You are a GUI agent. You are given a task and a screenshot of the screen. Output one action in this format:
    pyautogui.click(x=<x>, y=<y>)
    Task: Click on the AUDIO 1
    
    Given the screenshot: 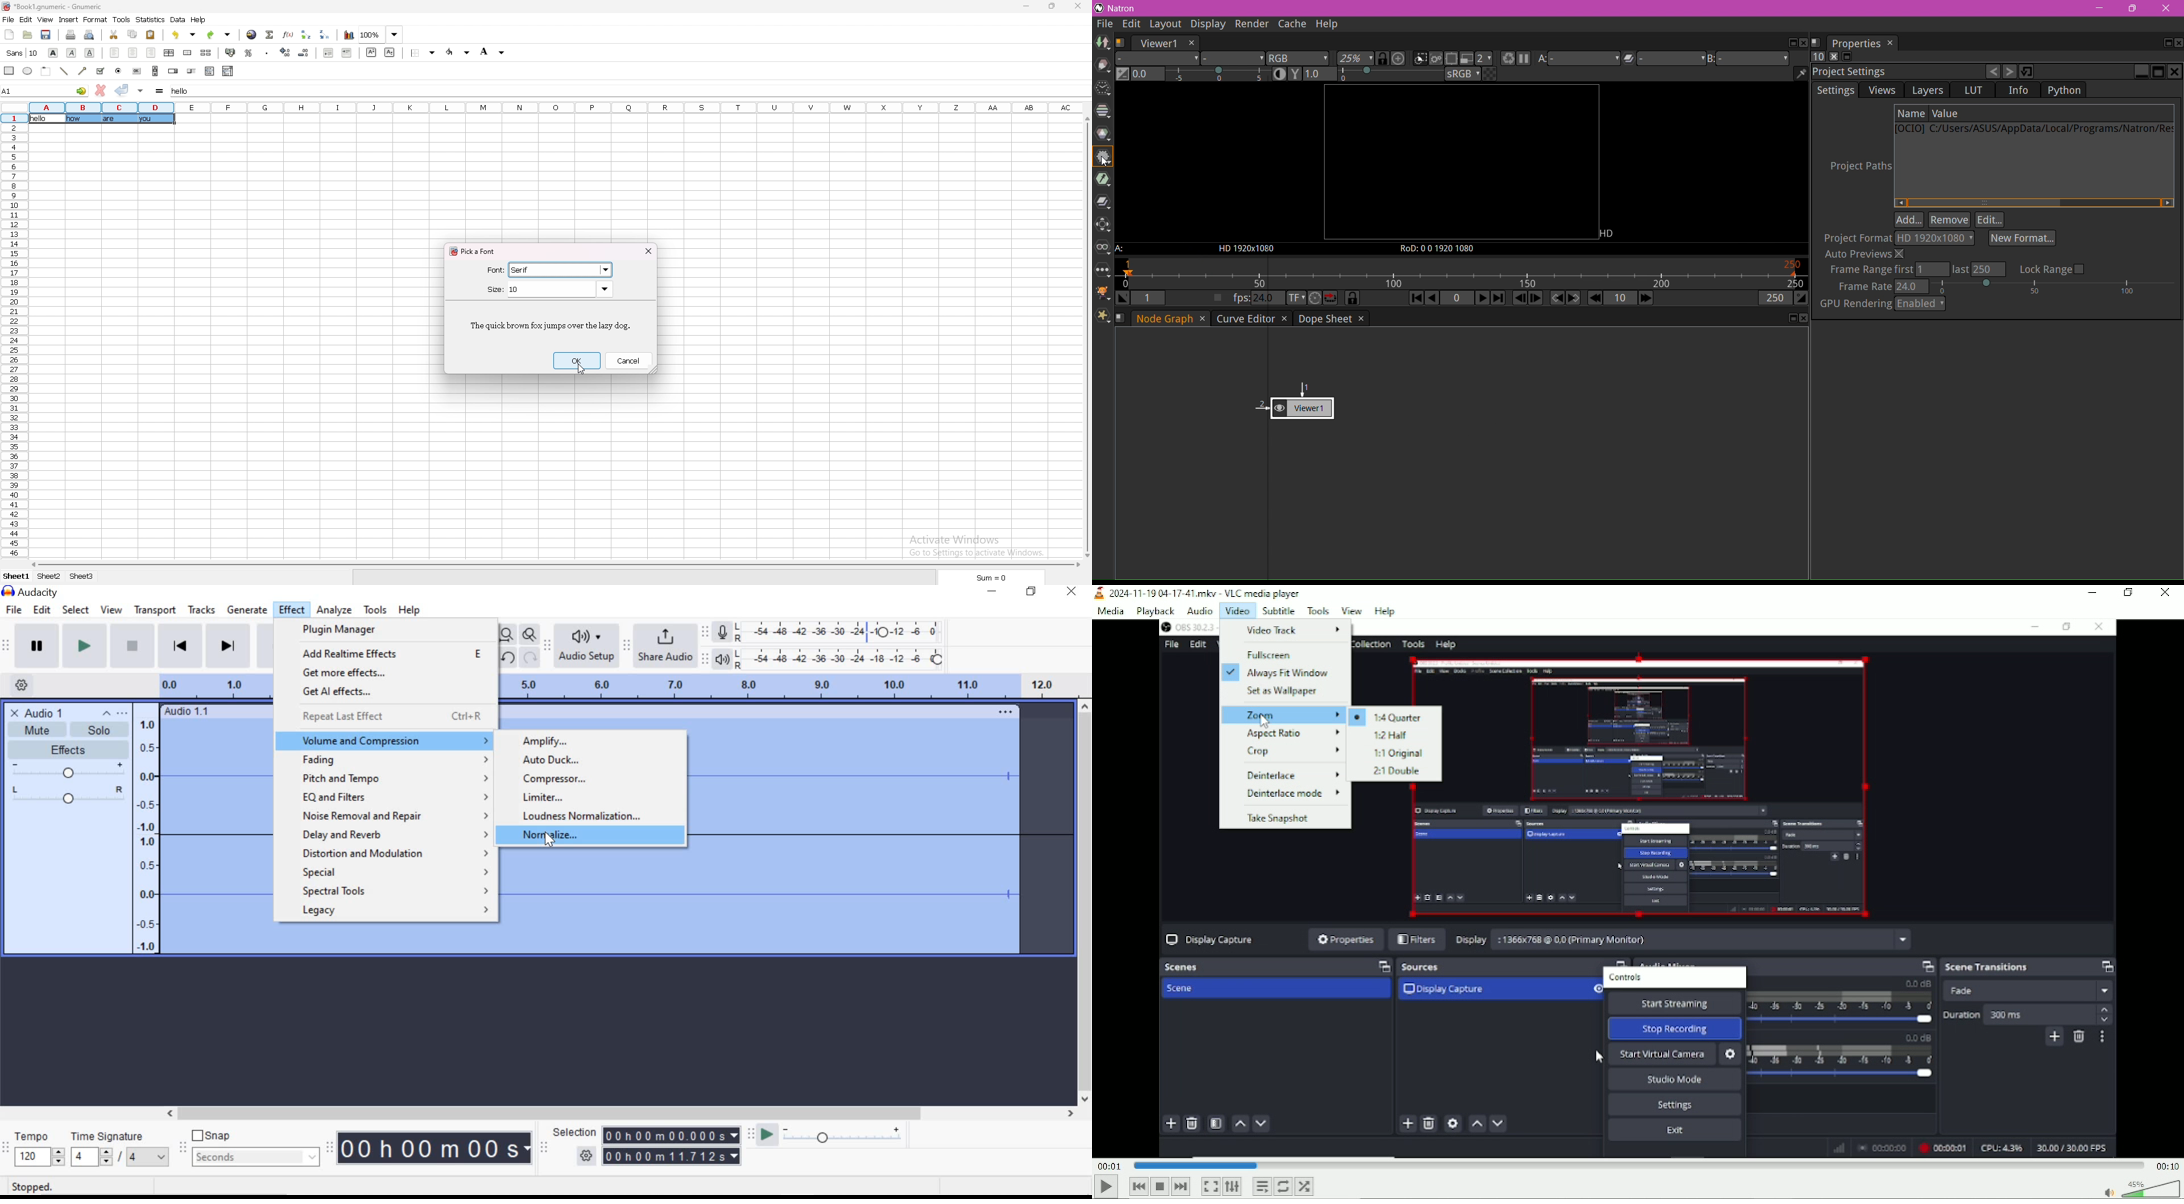 What is the action you would take?
    pyautogui.click(x=48, y=712)
    